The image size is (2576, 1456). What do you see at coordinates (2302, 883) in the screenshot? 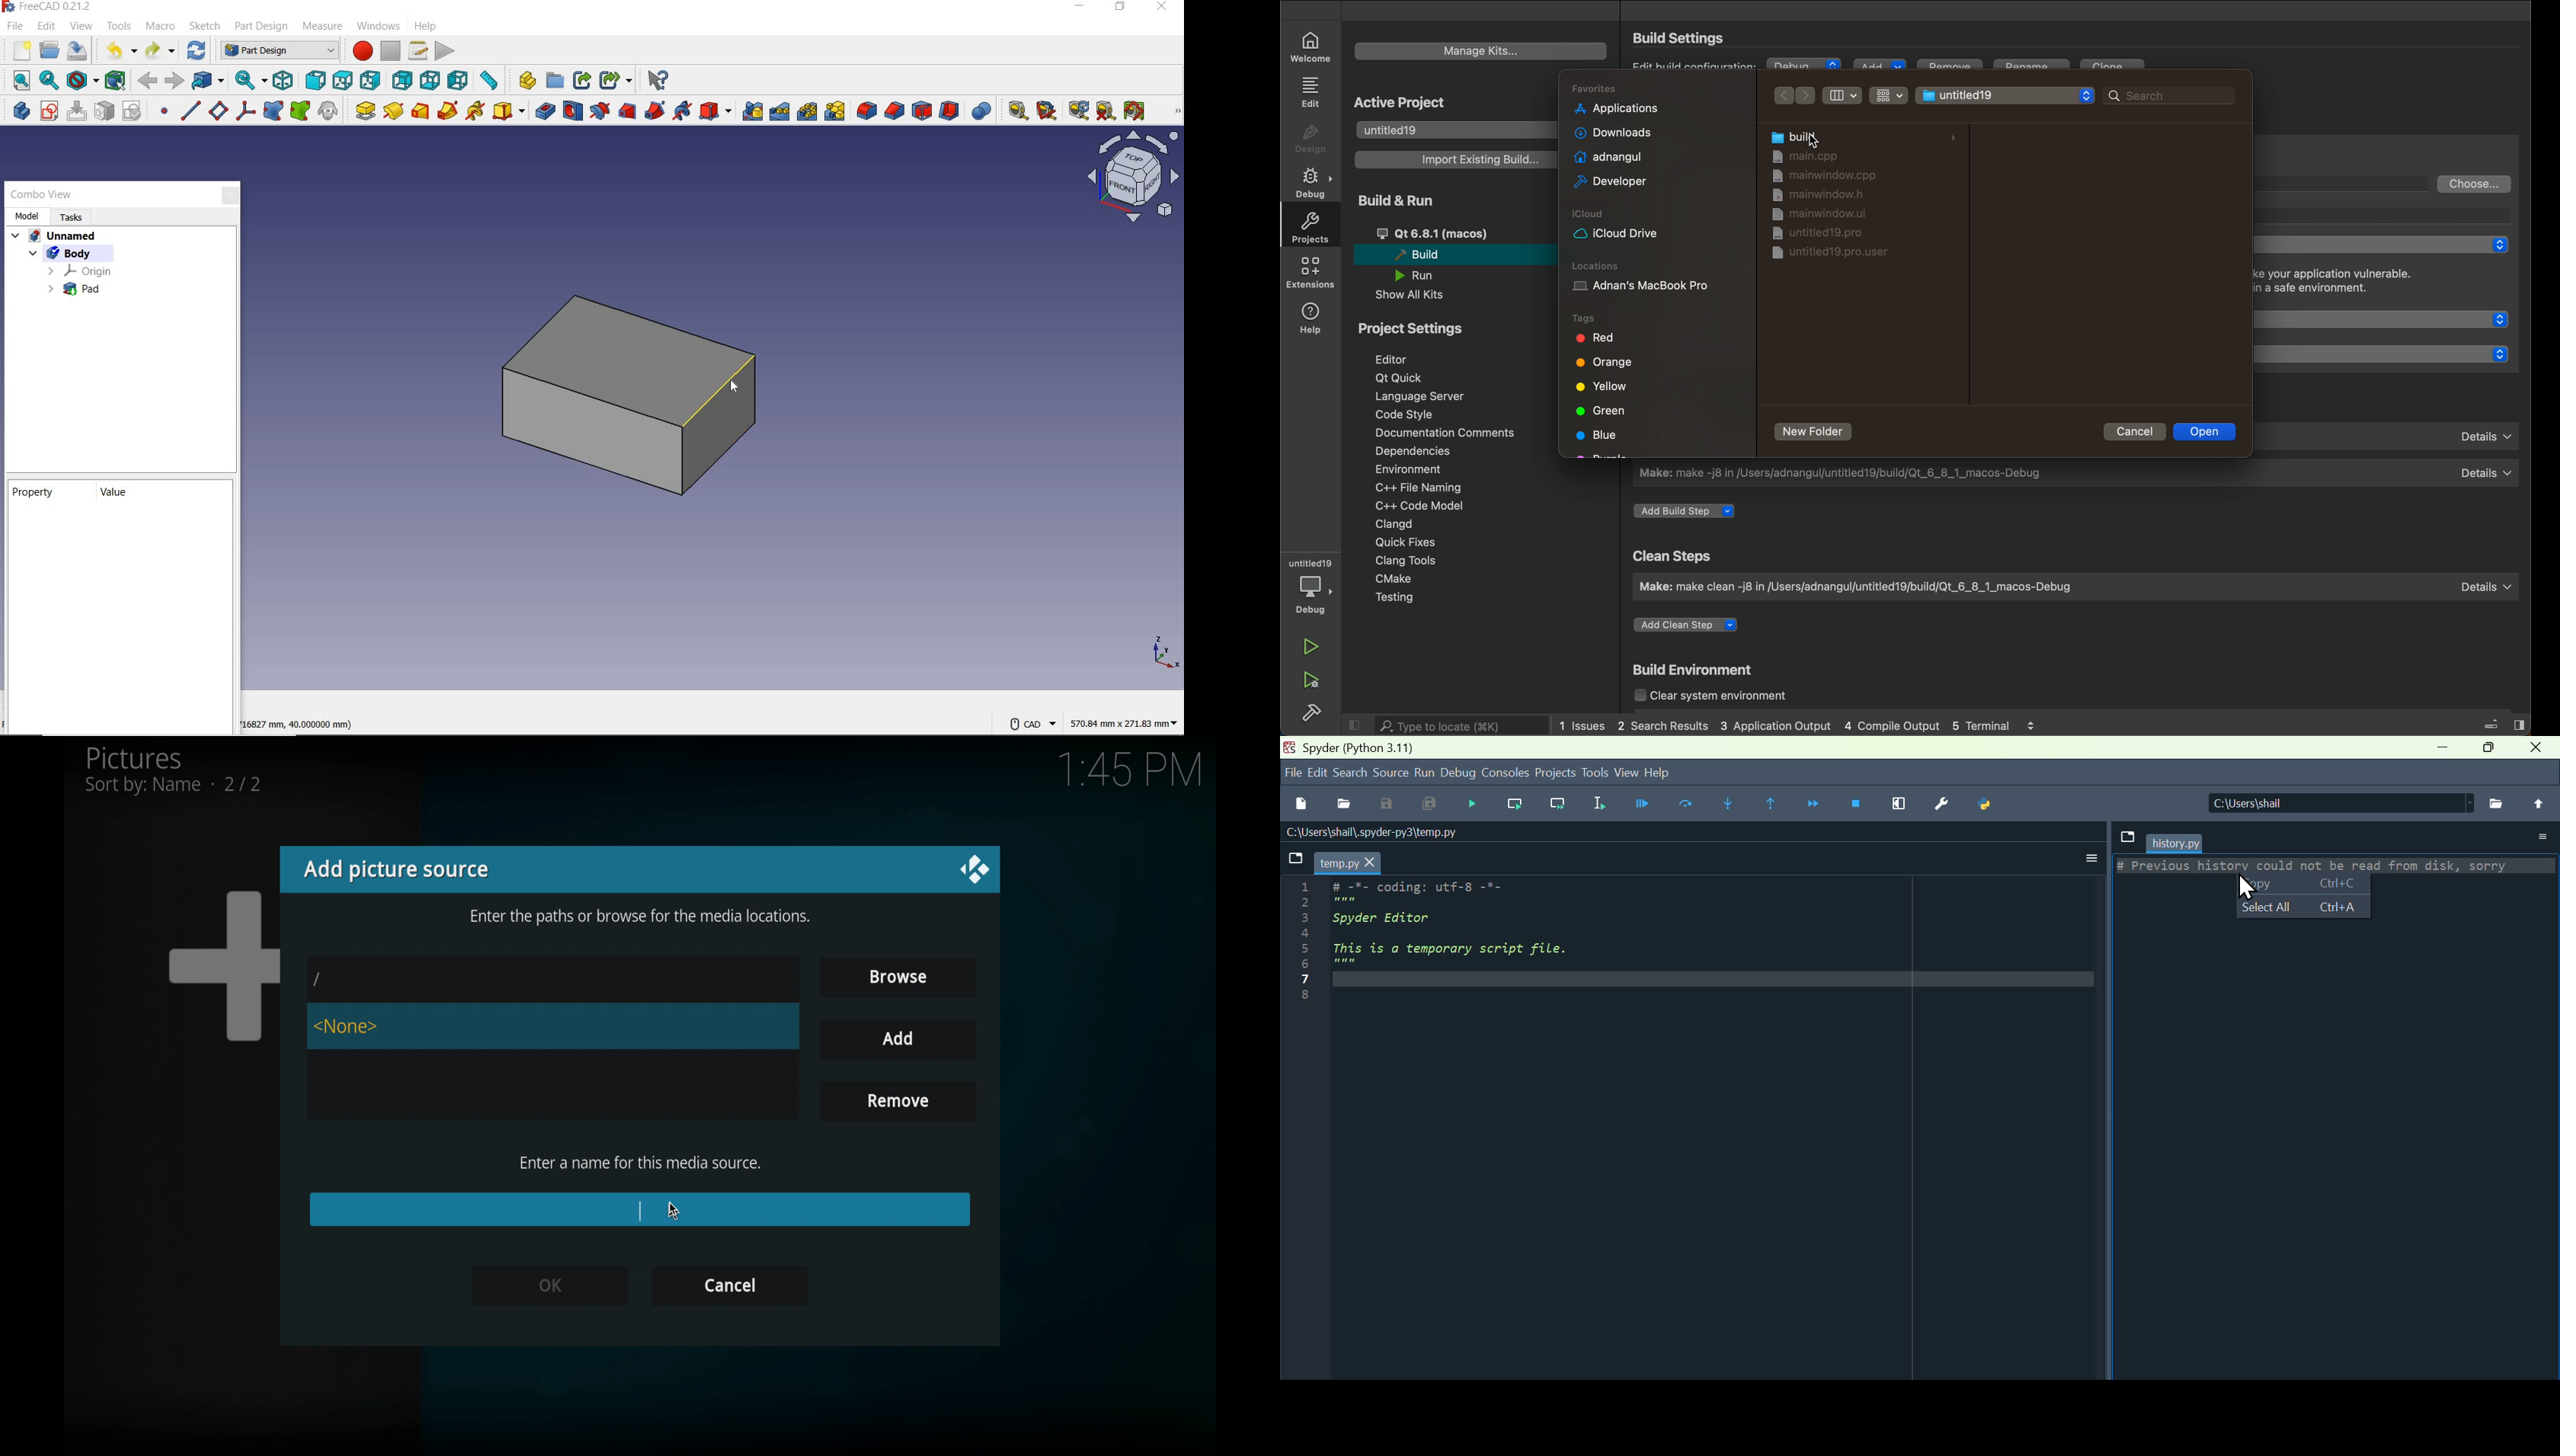
I see `Copy` at bounding box center [2302, 883].